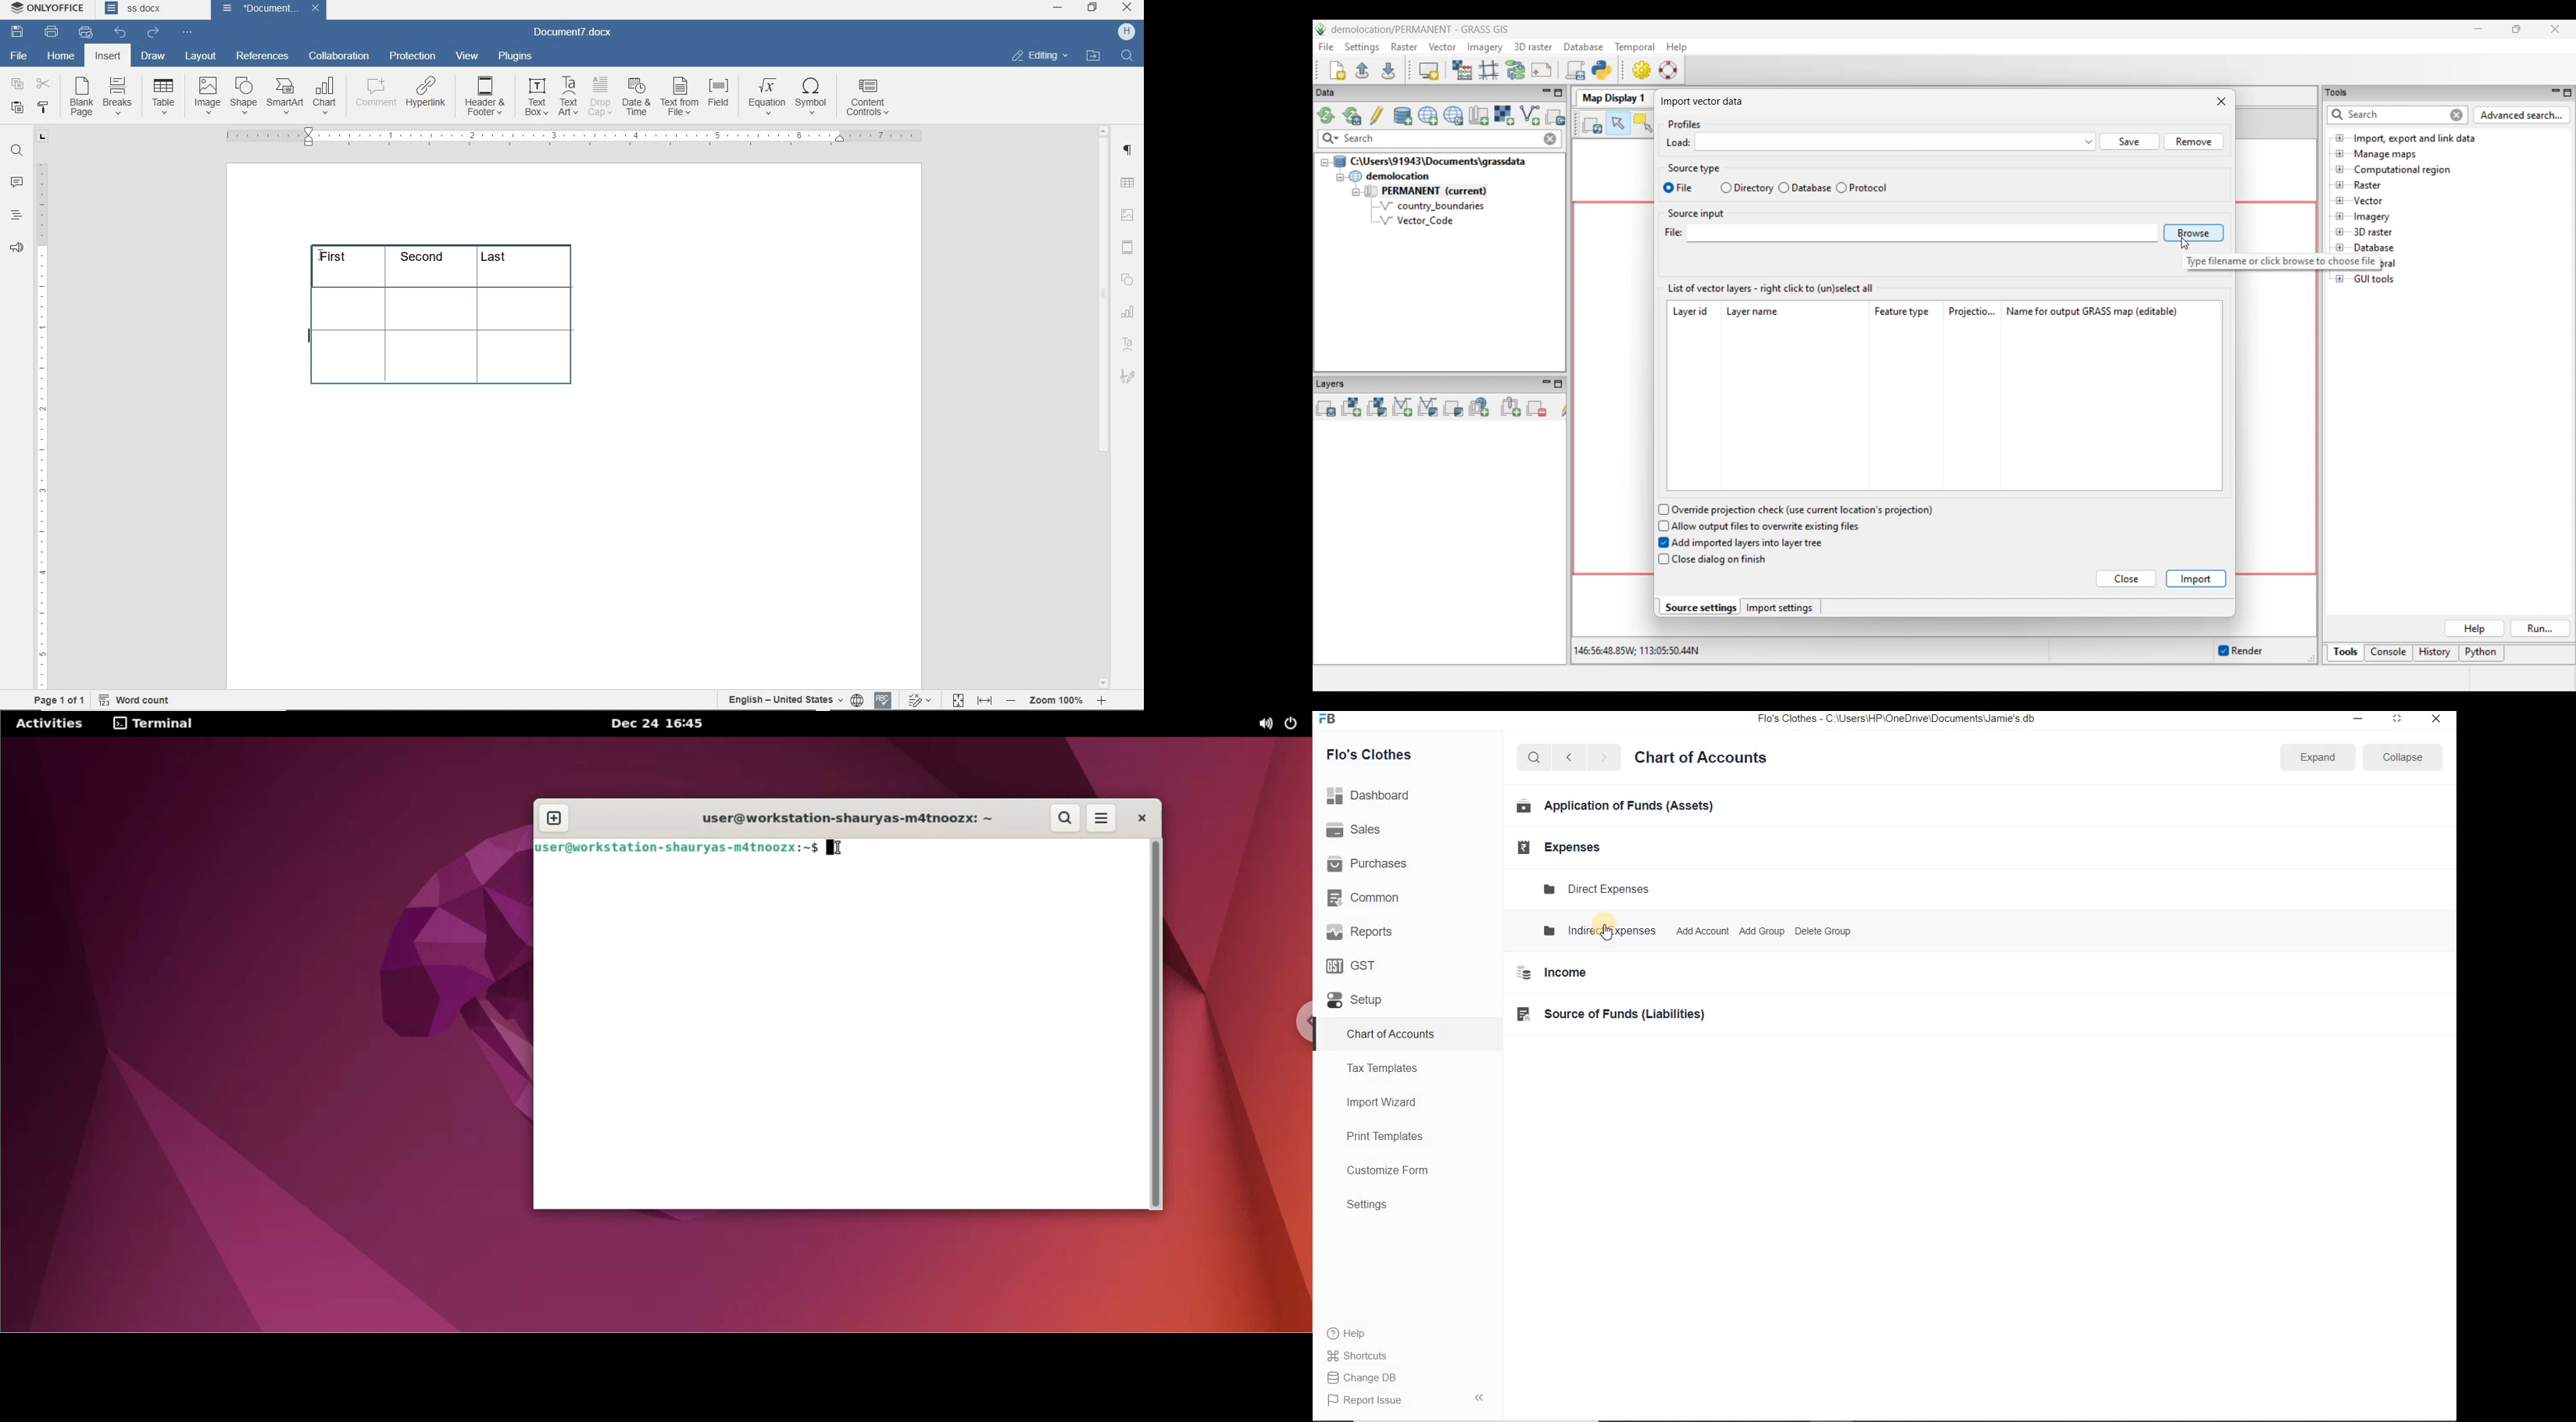 The width and height of the screenshot is (2576, 1428). Describe the element at coordinates (1390, 1035) in the screenshot. I see `Chart of Accounts` at that location.